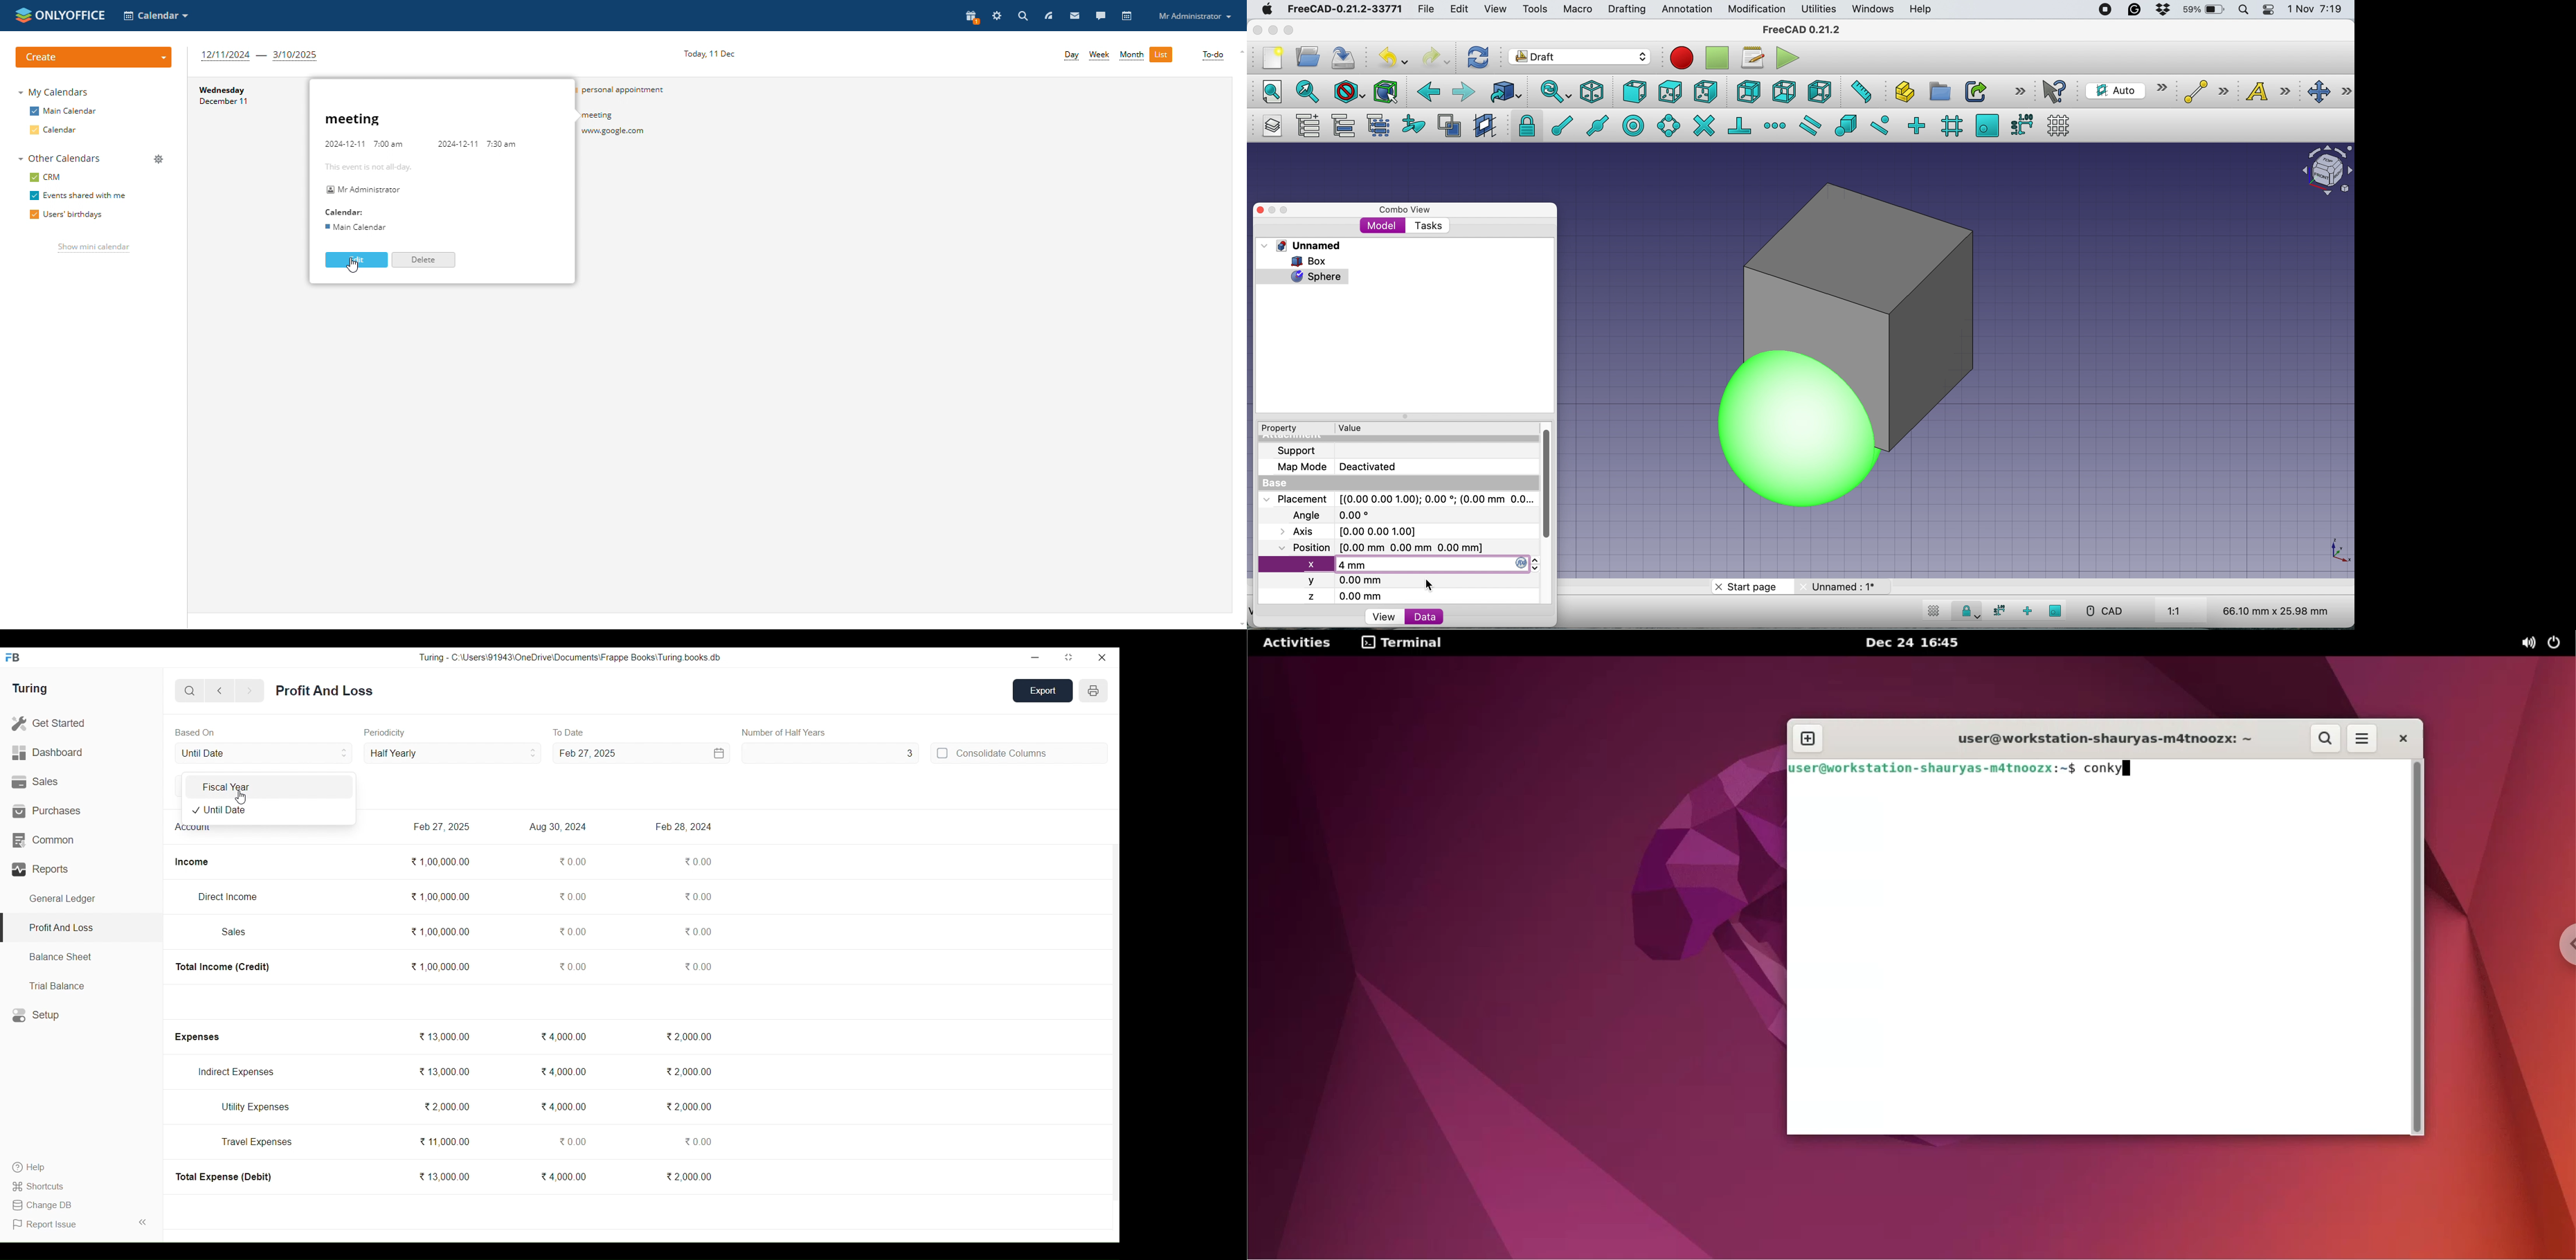  I want to click on freecad, so click(1345, 10).